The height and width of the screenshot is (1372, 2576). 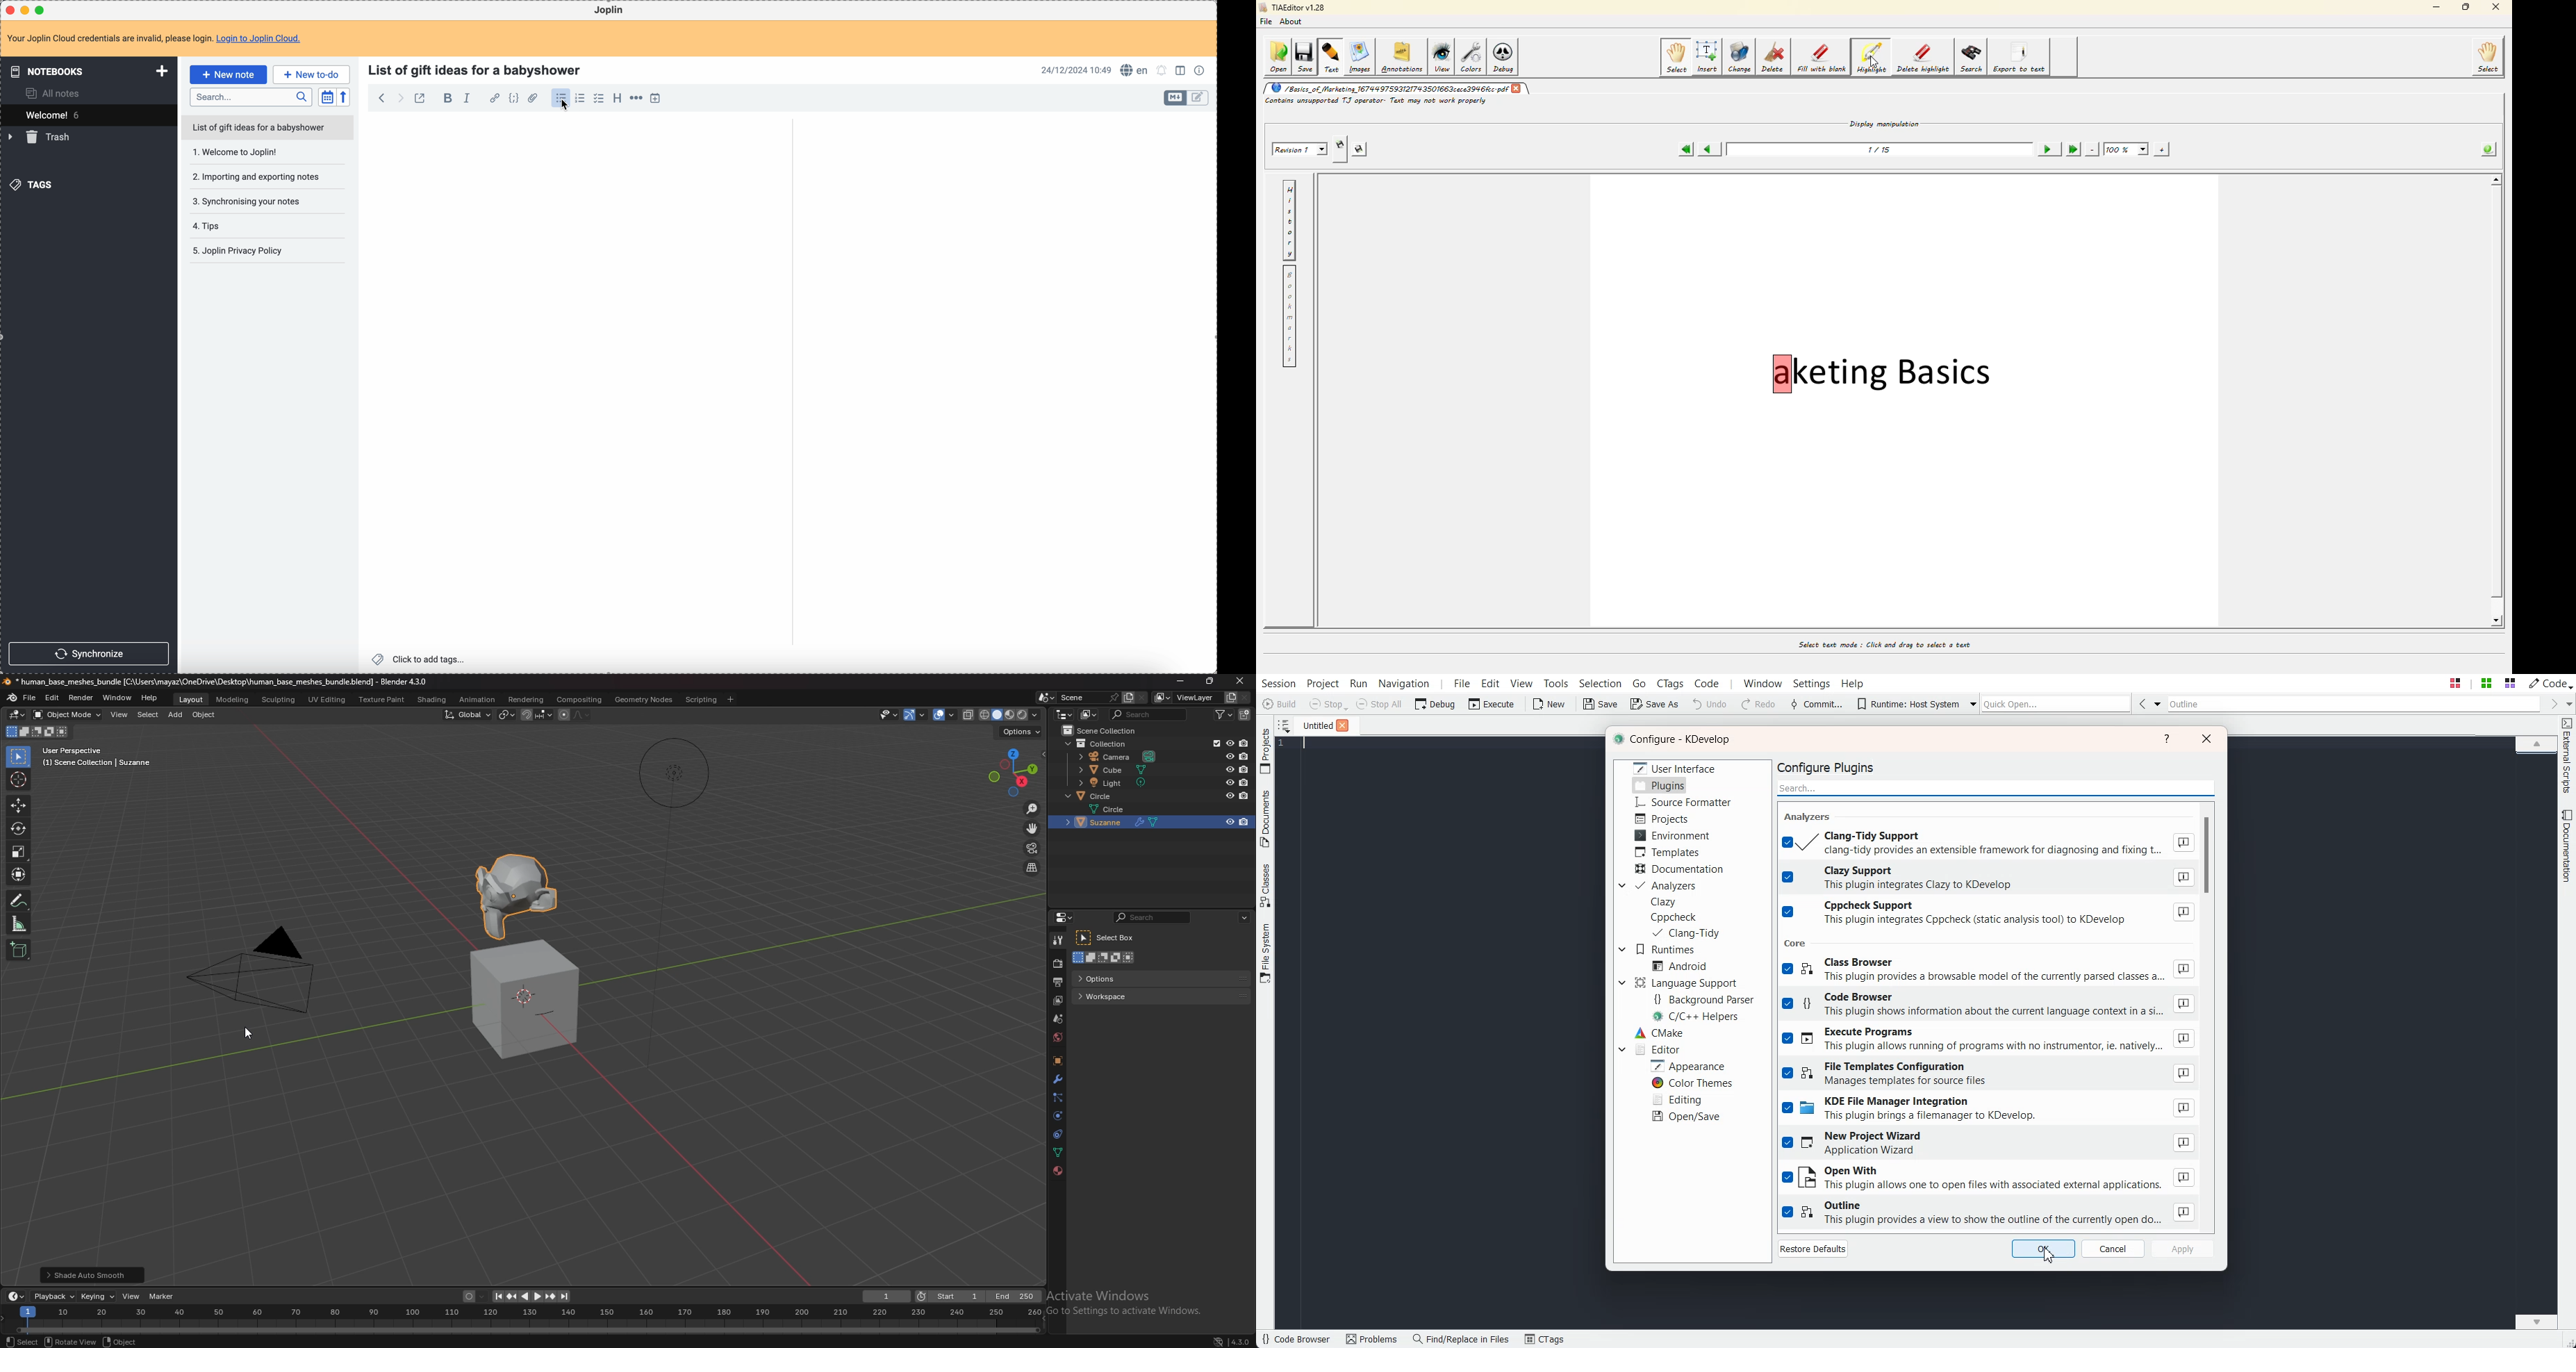 What do you see at coordinates (257, 154) in the screenshot?
I see `Welcome to joplin` at bounding box center [257, 154].